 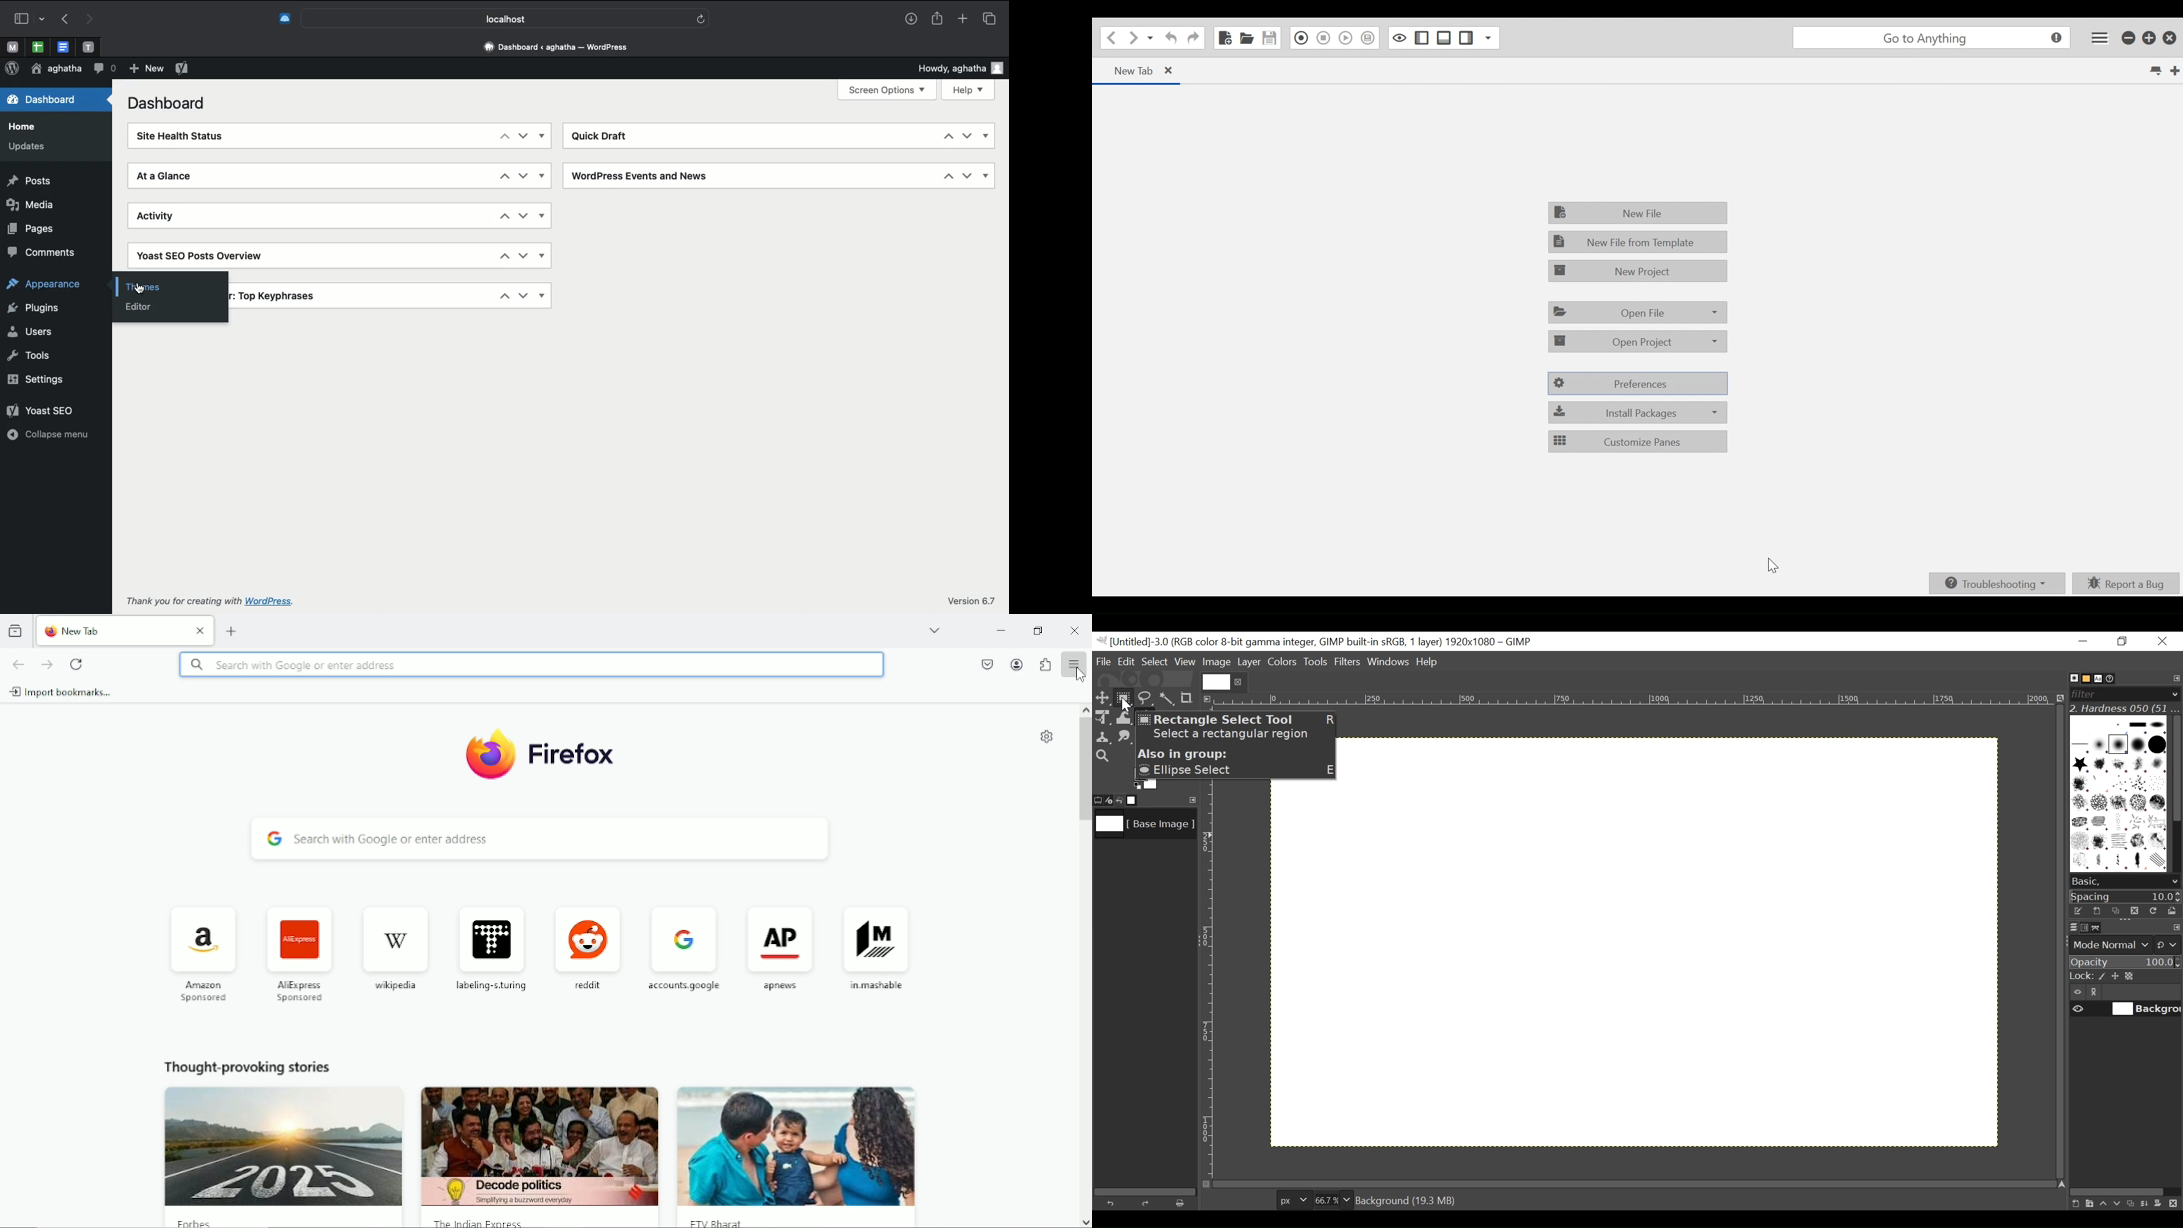 I want to click on Duplicate brush, so click(x=2116, y=911).